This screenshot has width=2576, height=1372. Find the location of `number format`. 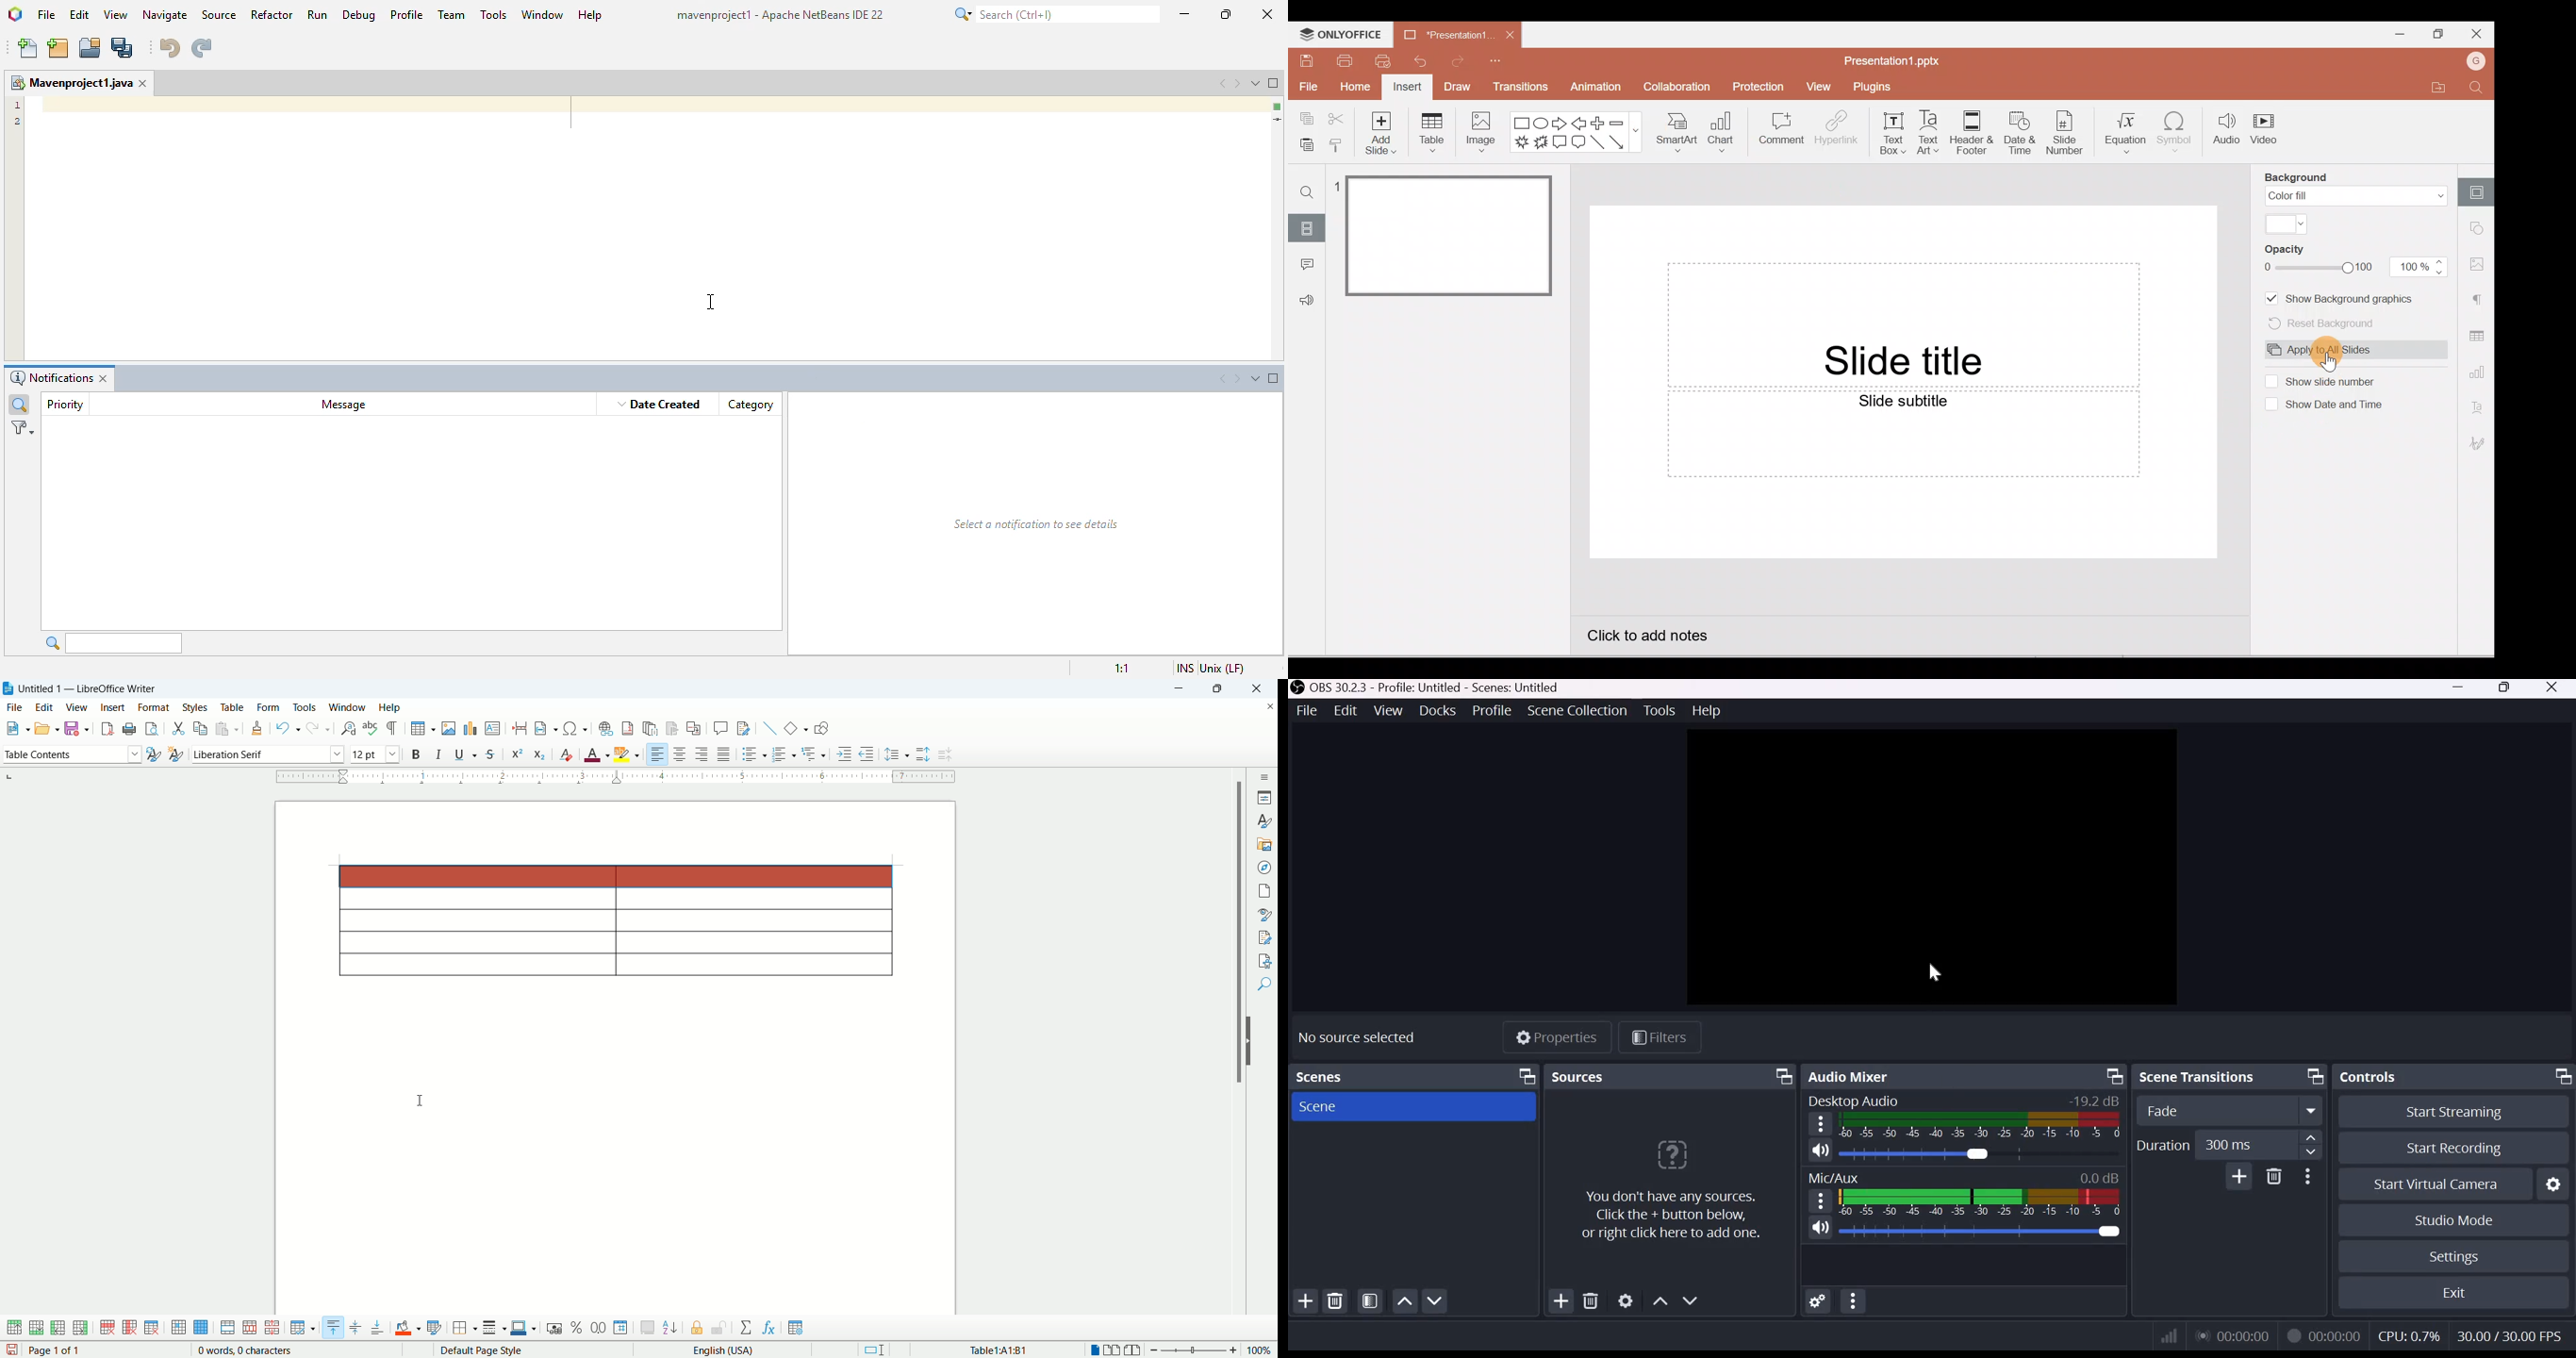

number format is located at coordinates (622, 1327).